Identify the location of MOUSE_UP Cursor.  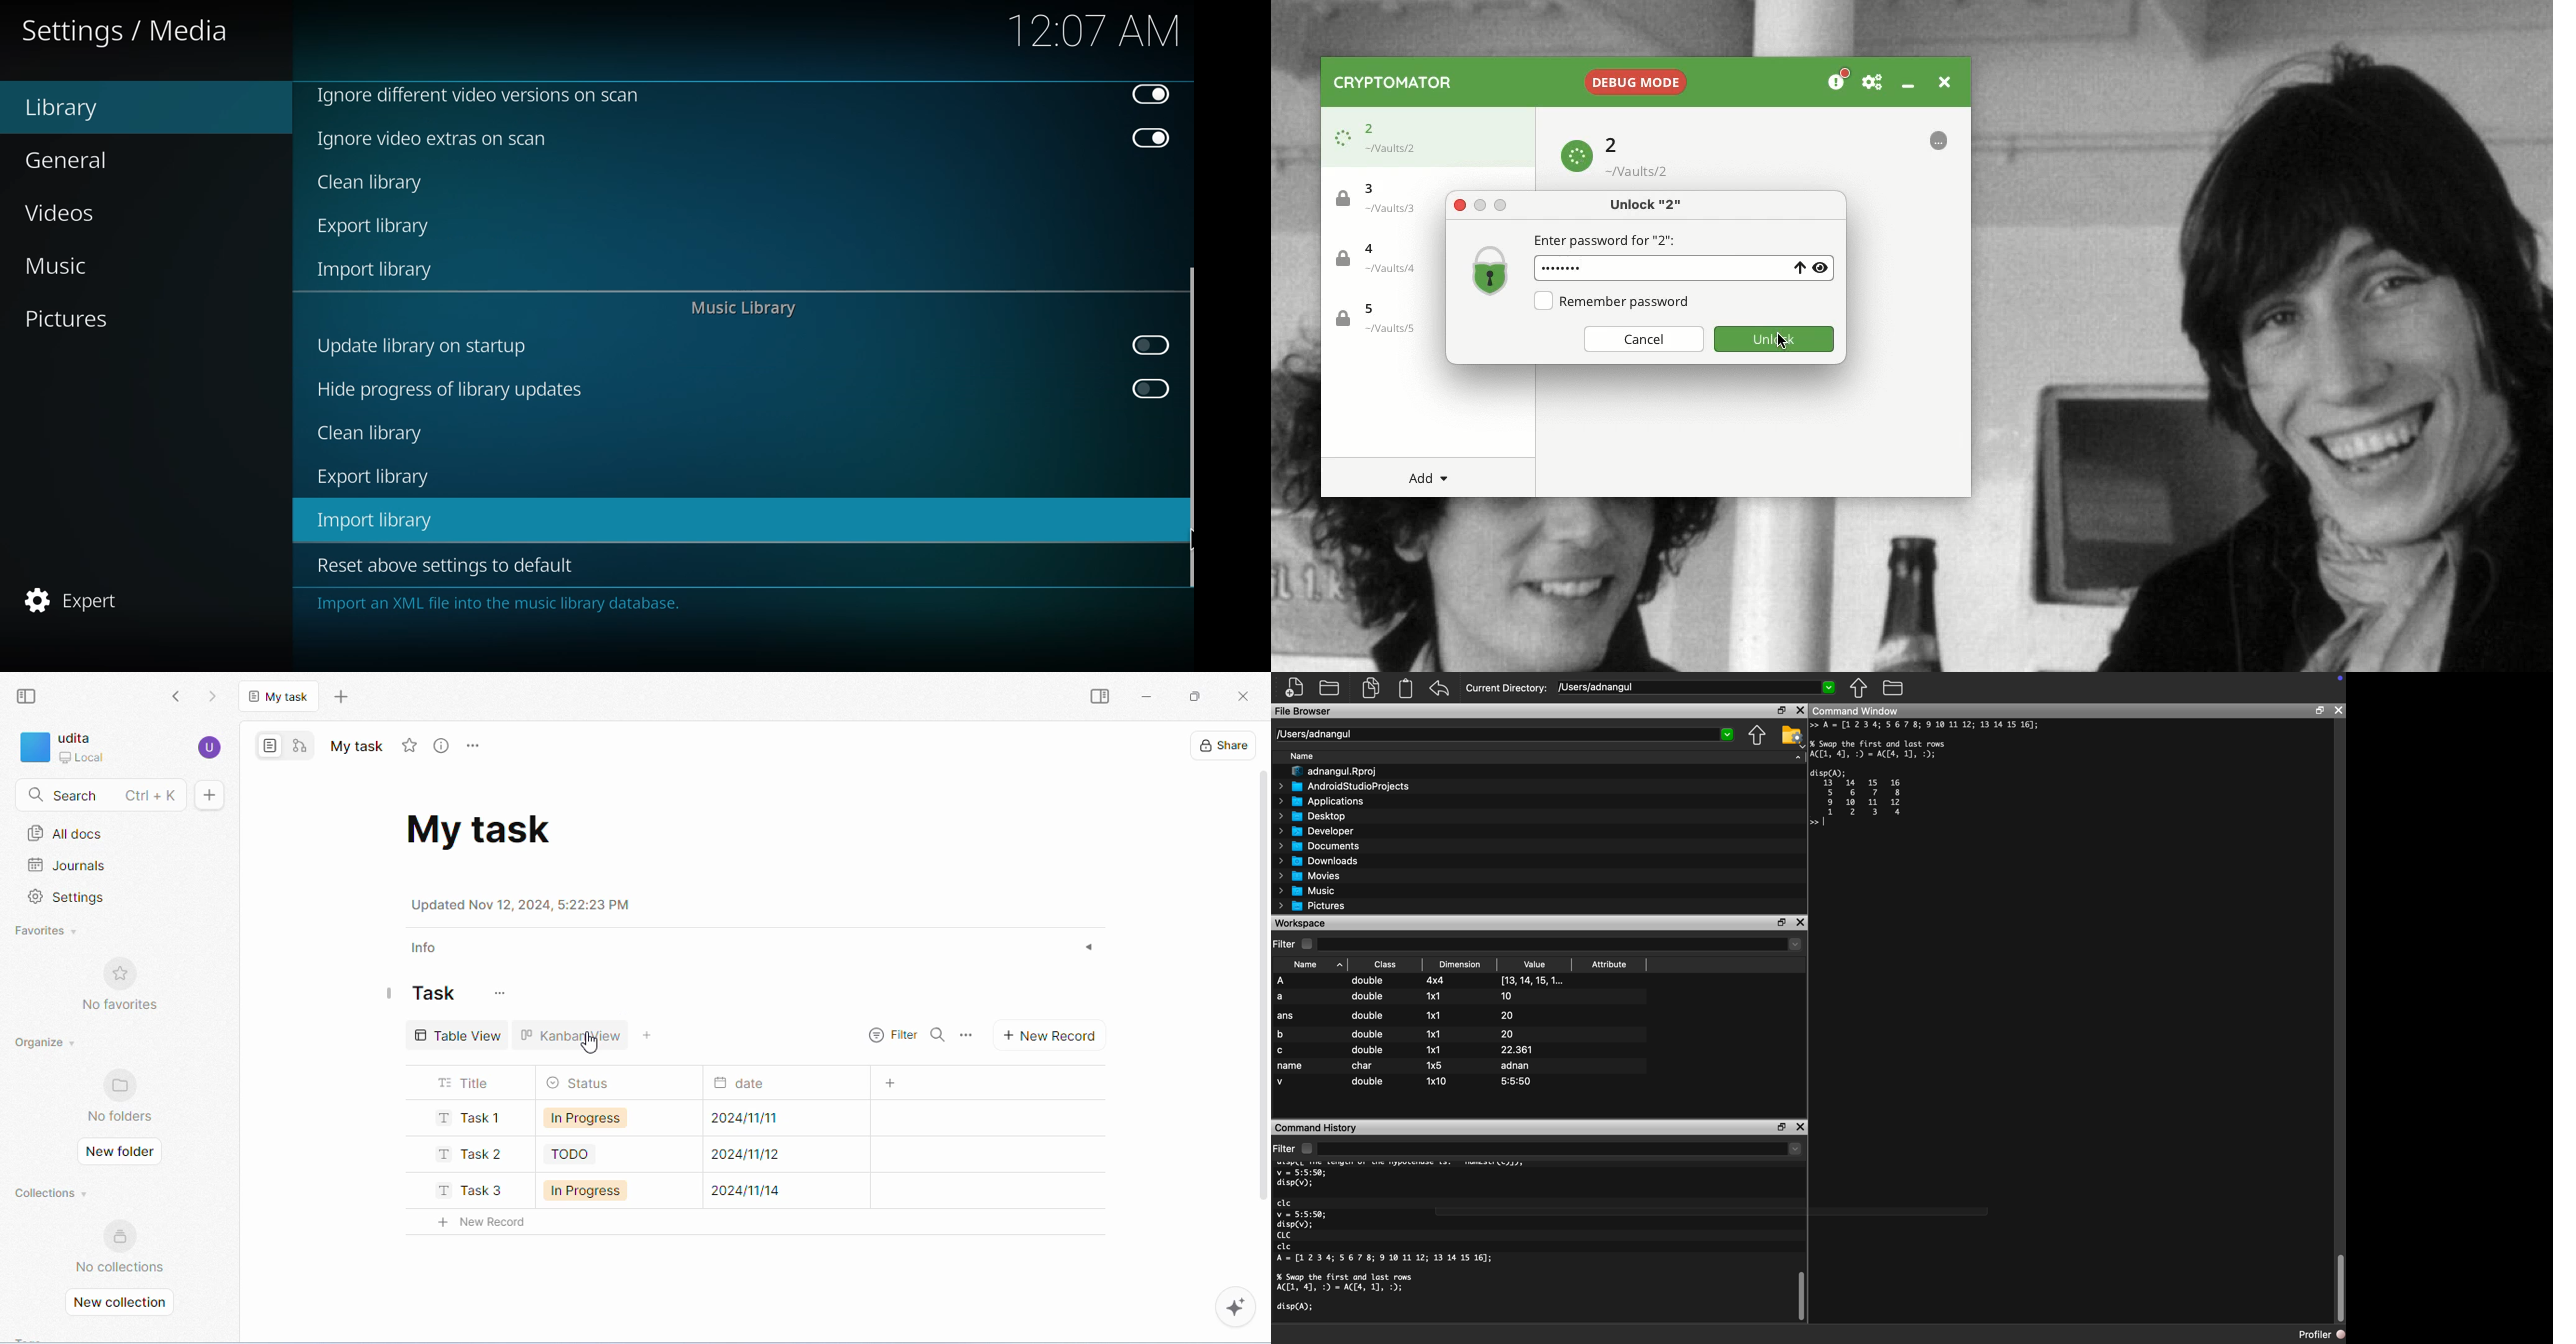
(1188, 534).